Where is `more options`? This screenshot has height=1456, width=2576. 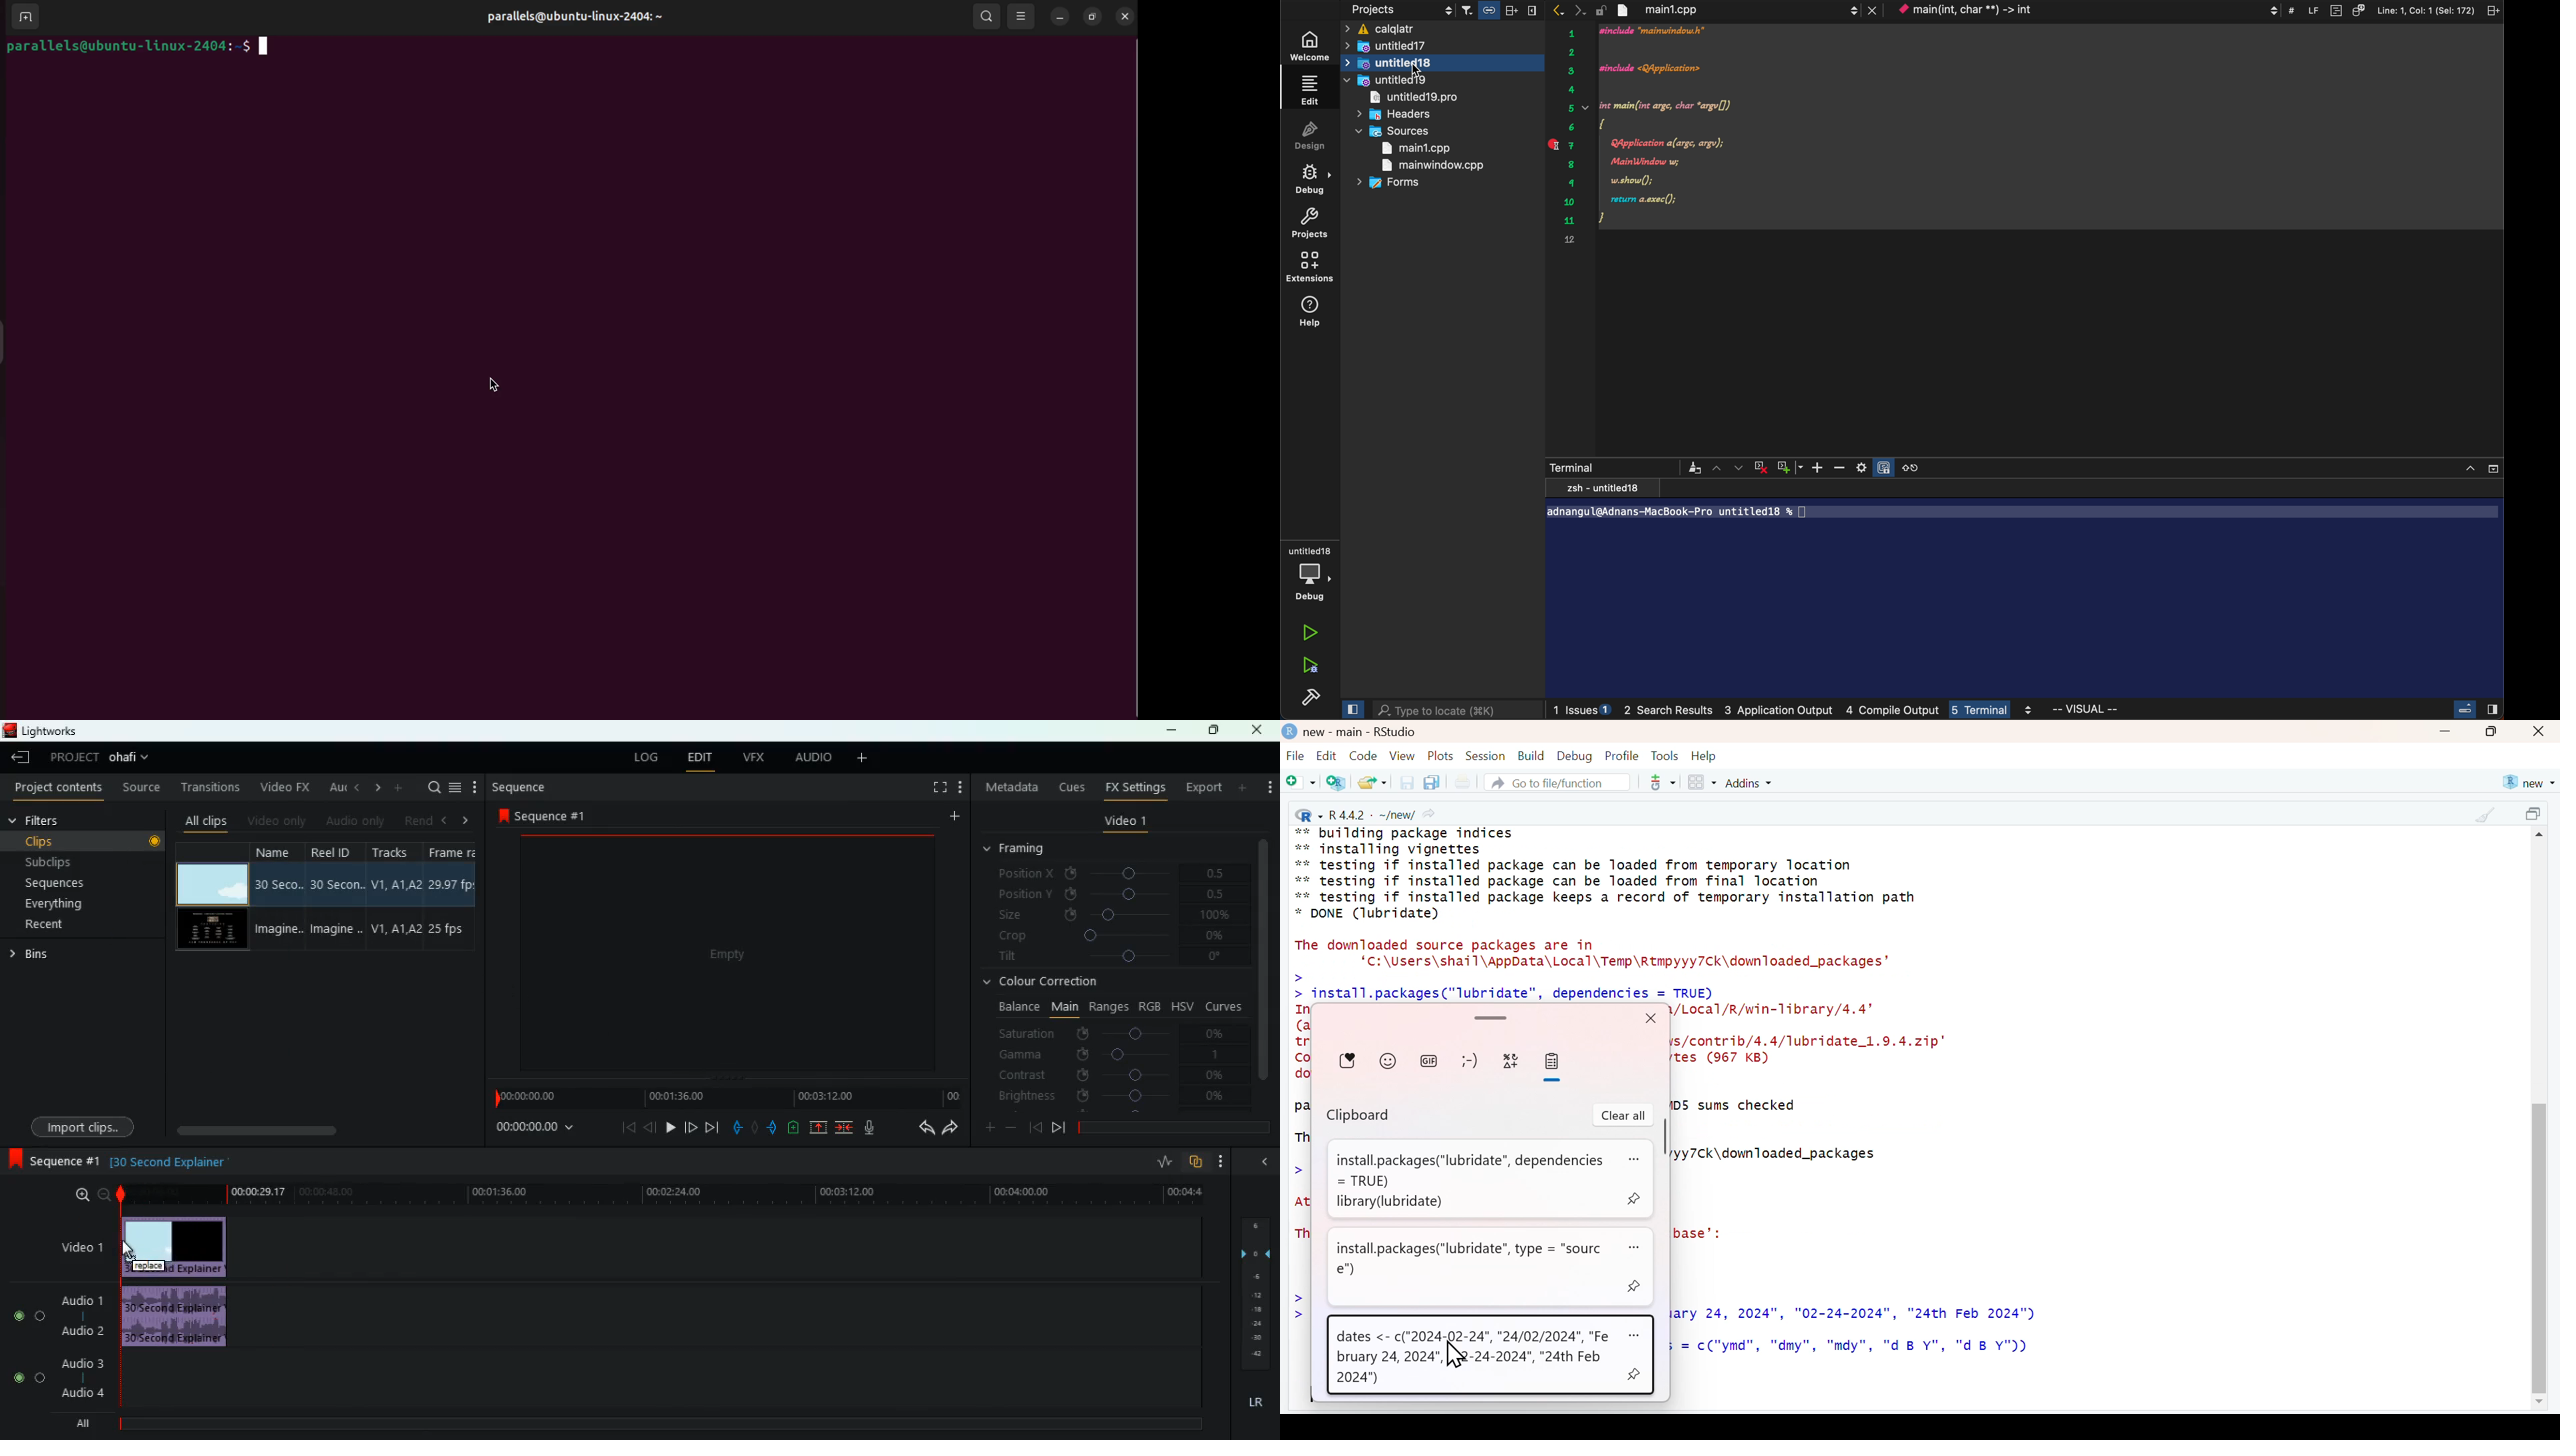
more options is located at coordinates (1639, 1248).